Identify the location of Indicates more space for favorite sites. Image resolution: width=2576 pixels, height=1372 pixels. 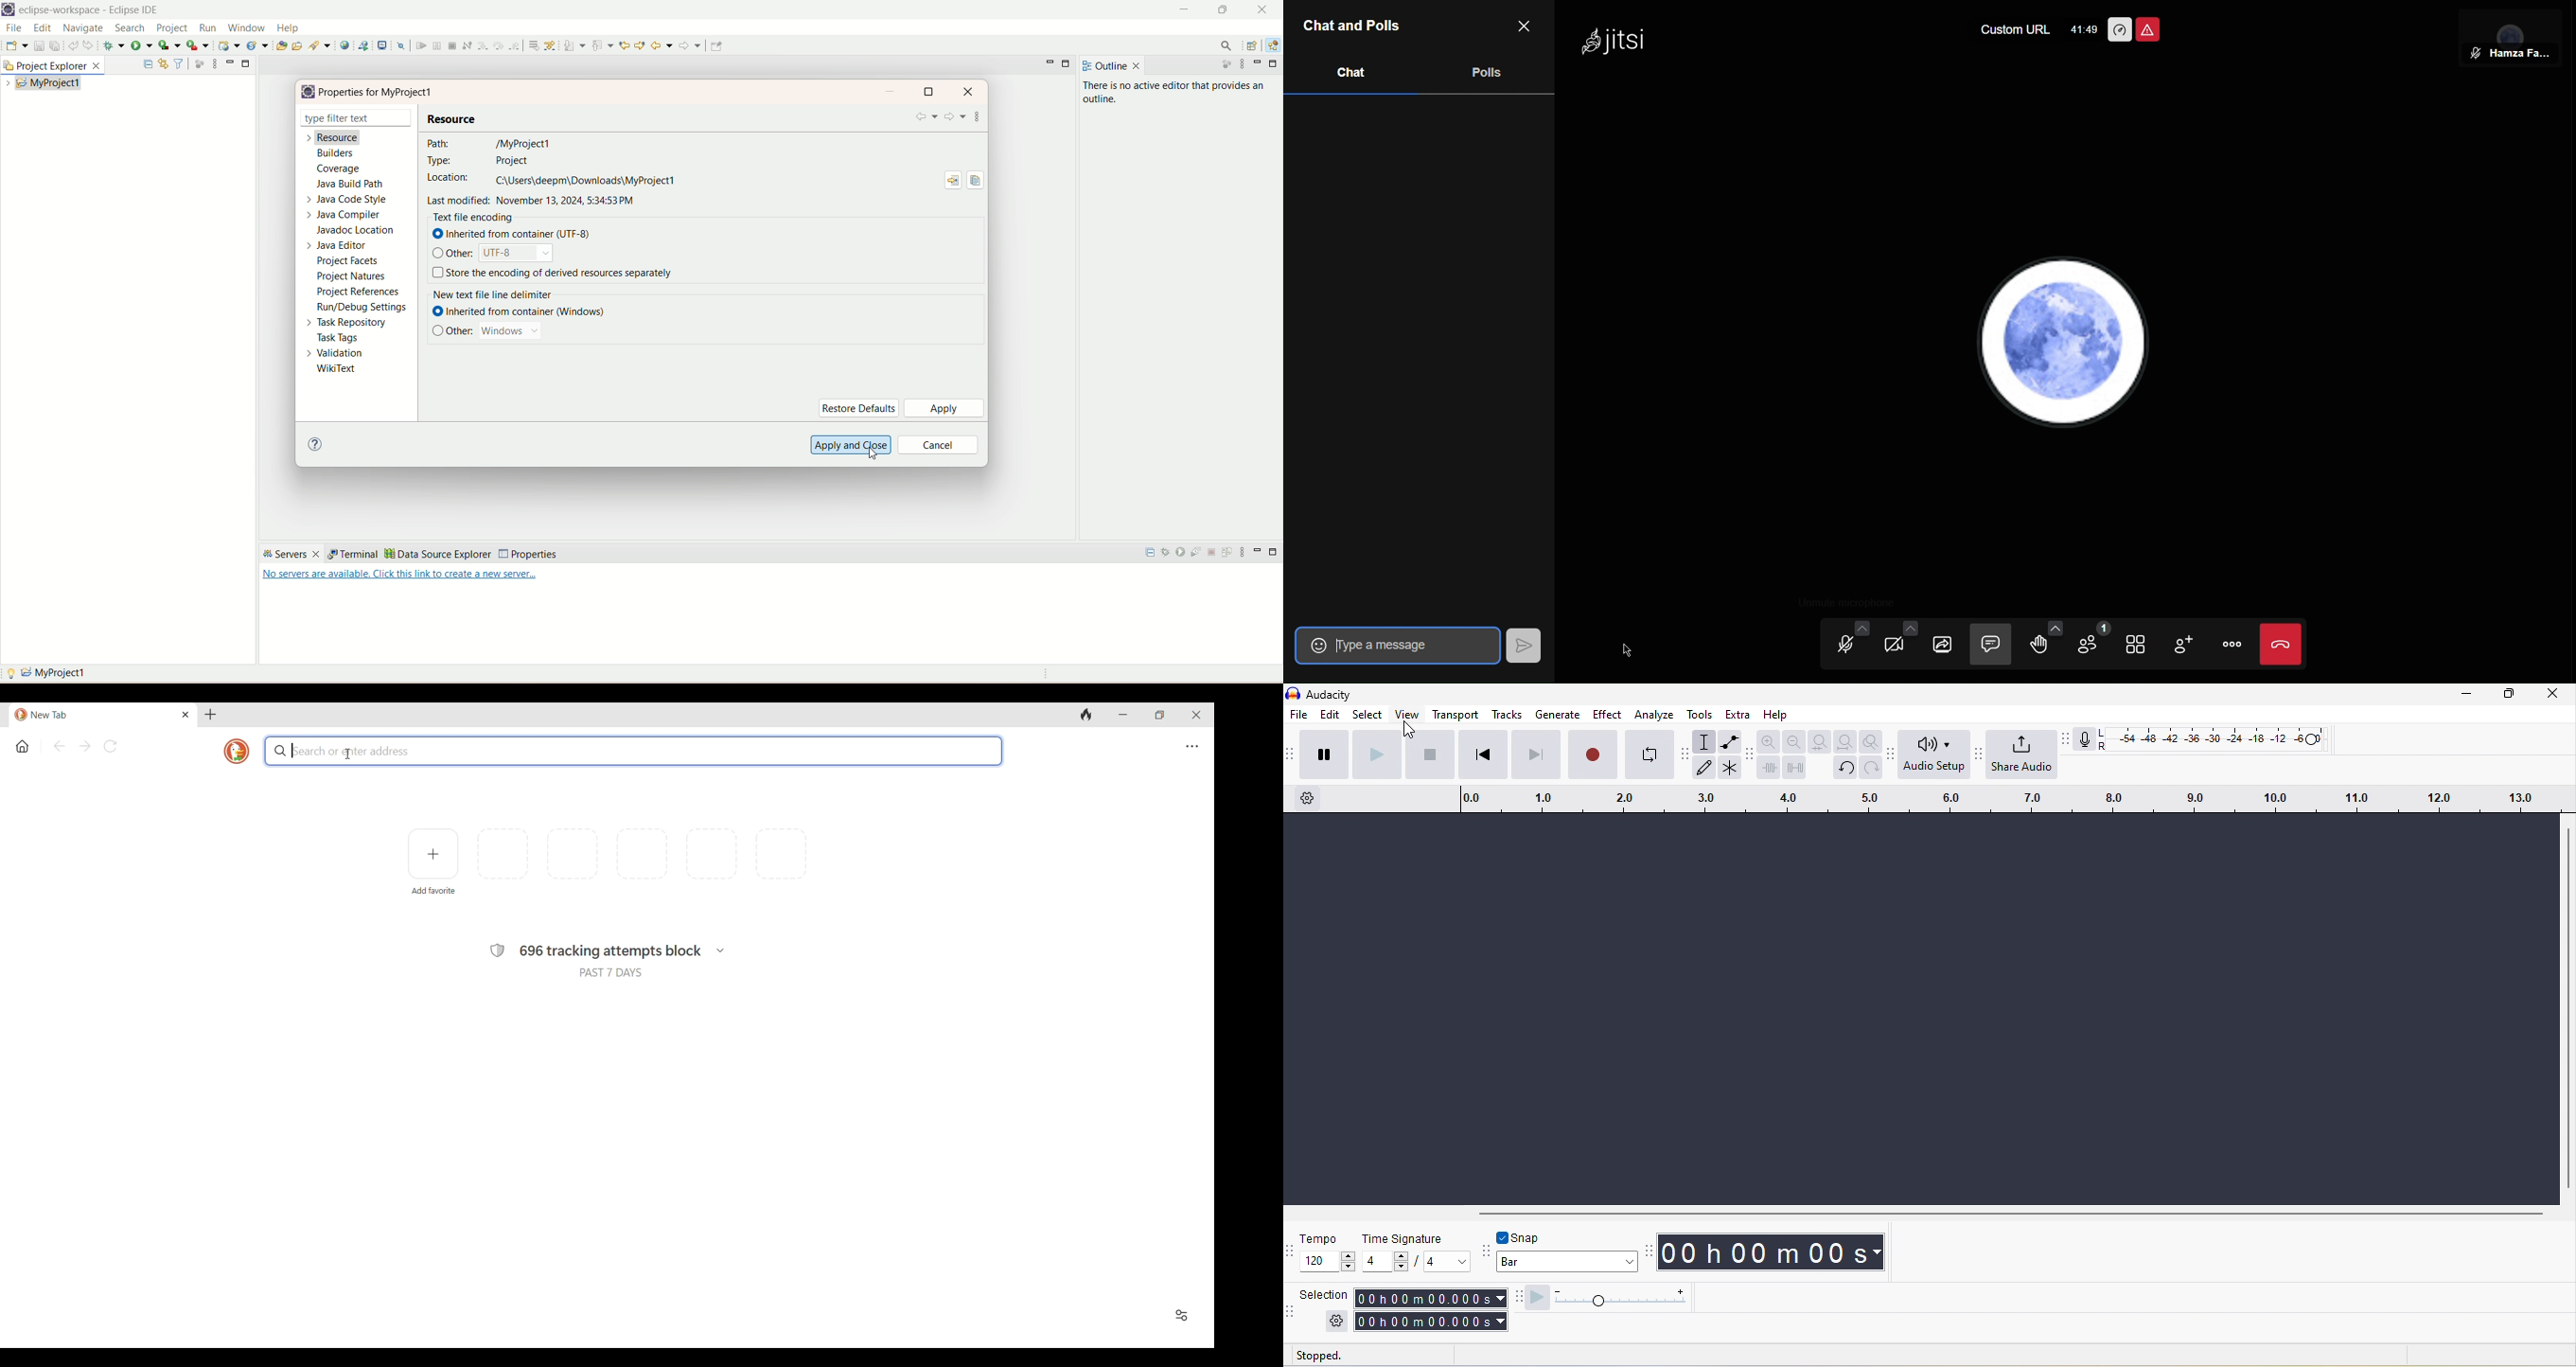
(642, 854).